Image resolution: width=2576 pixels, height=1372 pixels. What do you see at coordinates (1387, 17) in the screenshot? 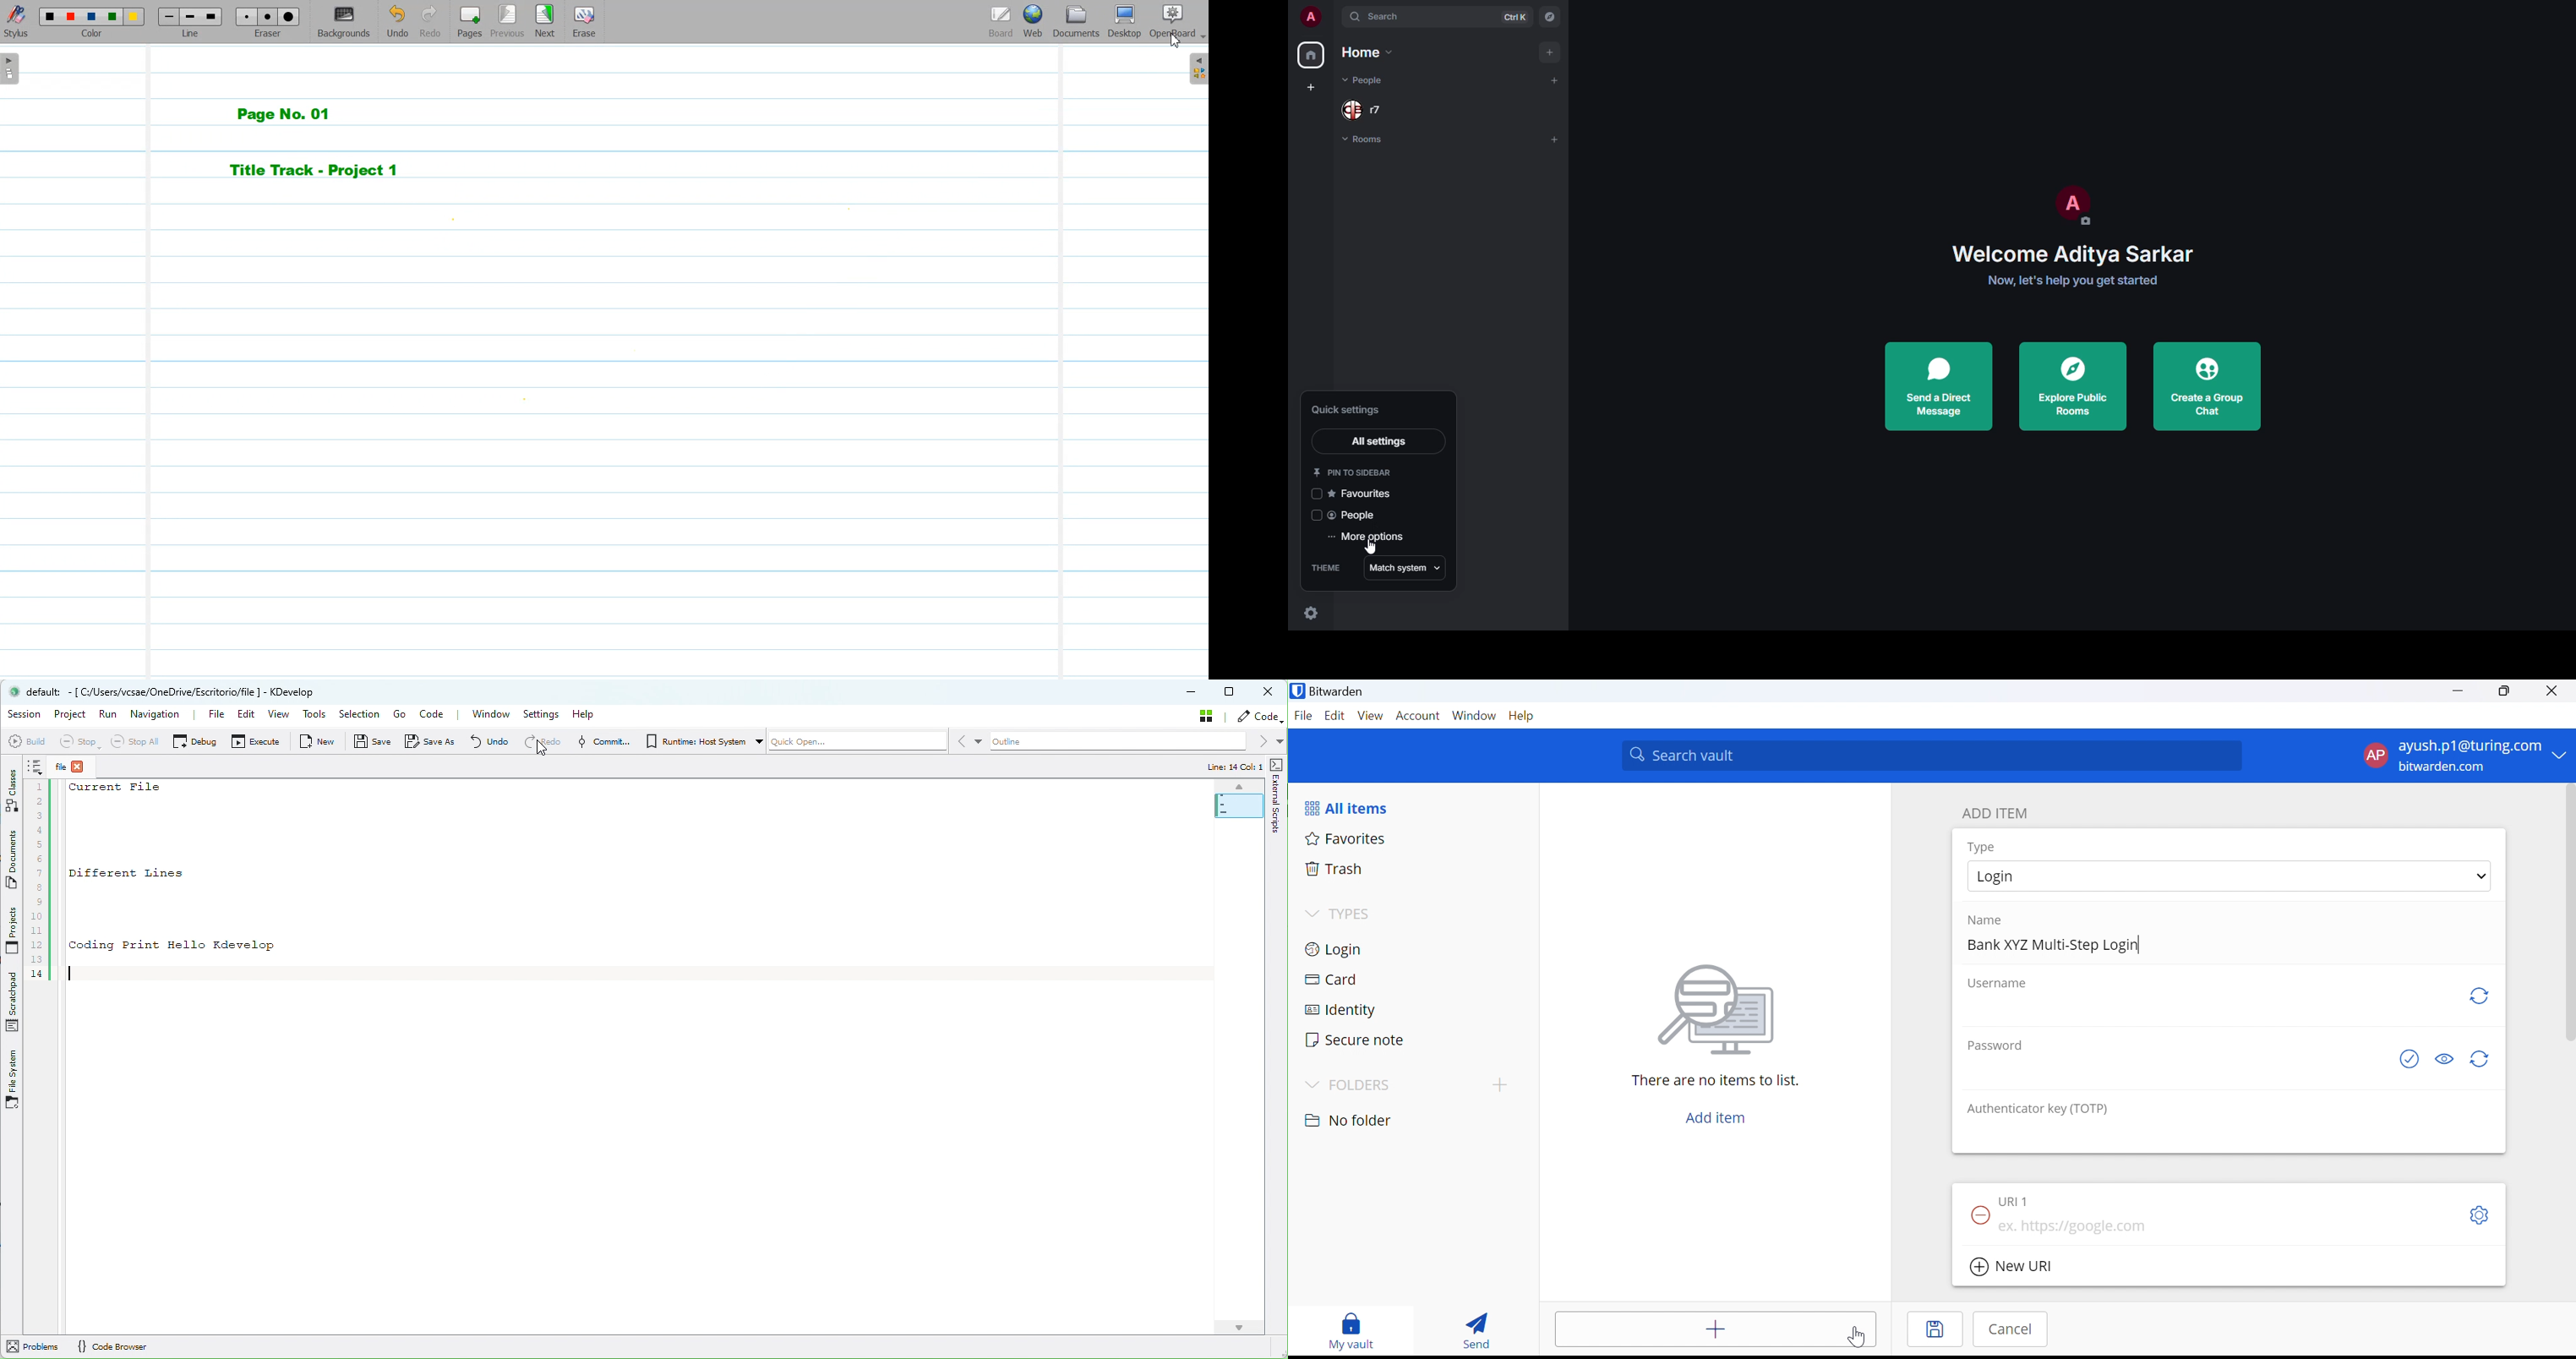
I see `search` at bounding box center [1387, 17].